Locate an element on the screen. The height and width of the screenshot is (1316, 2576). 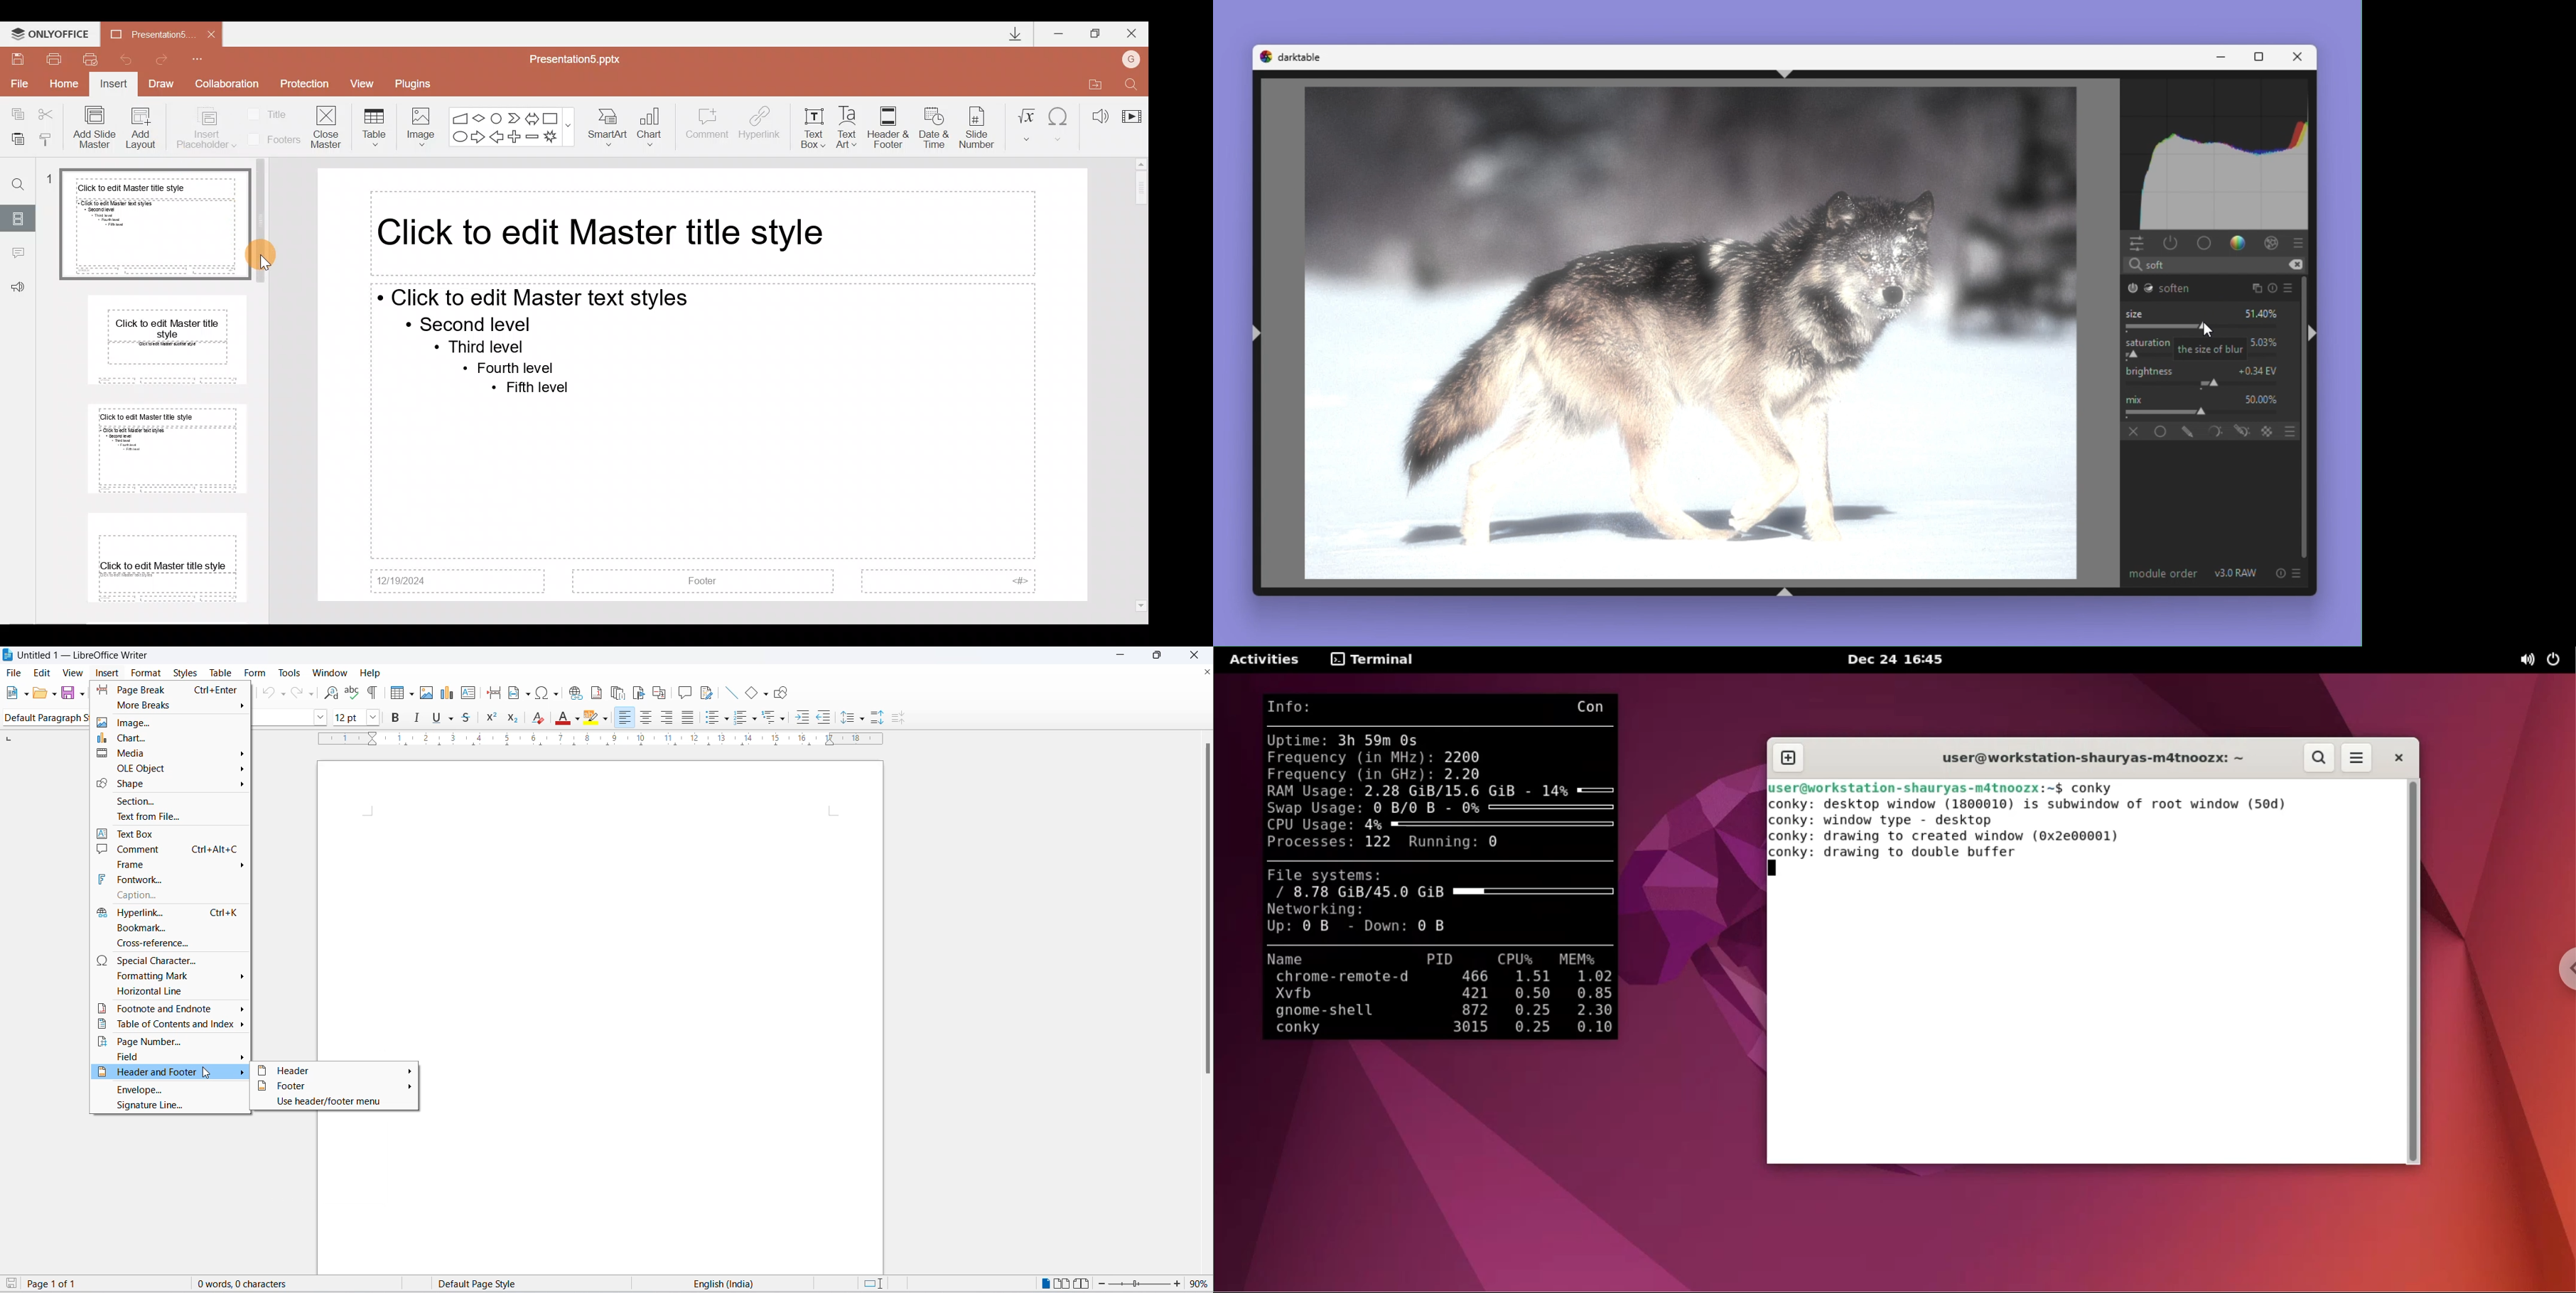
Document name is located at coordinates (143, 34).